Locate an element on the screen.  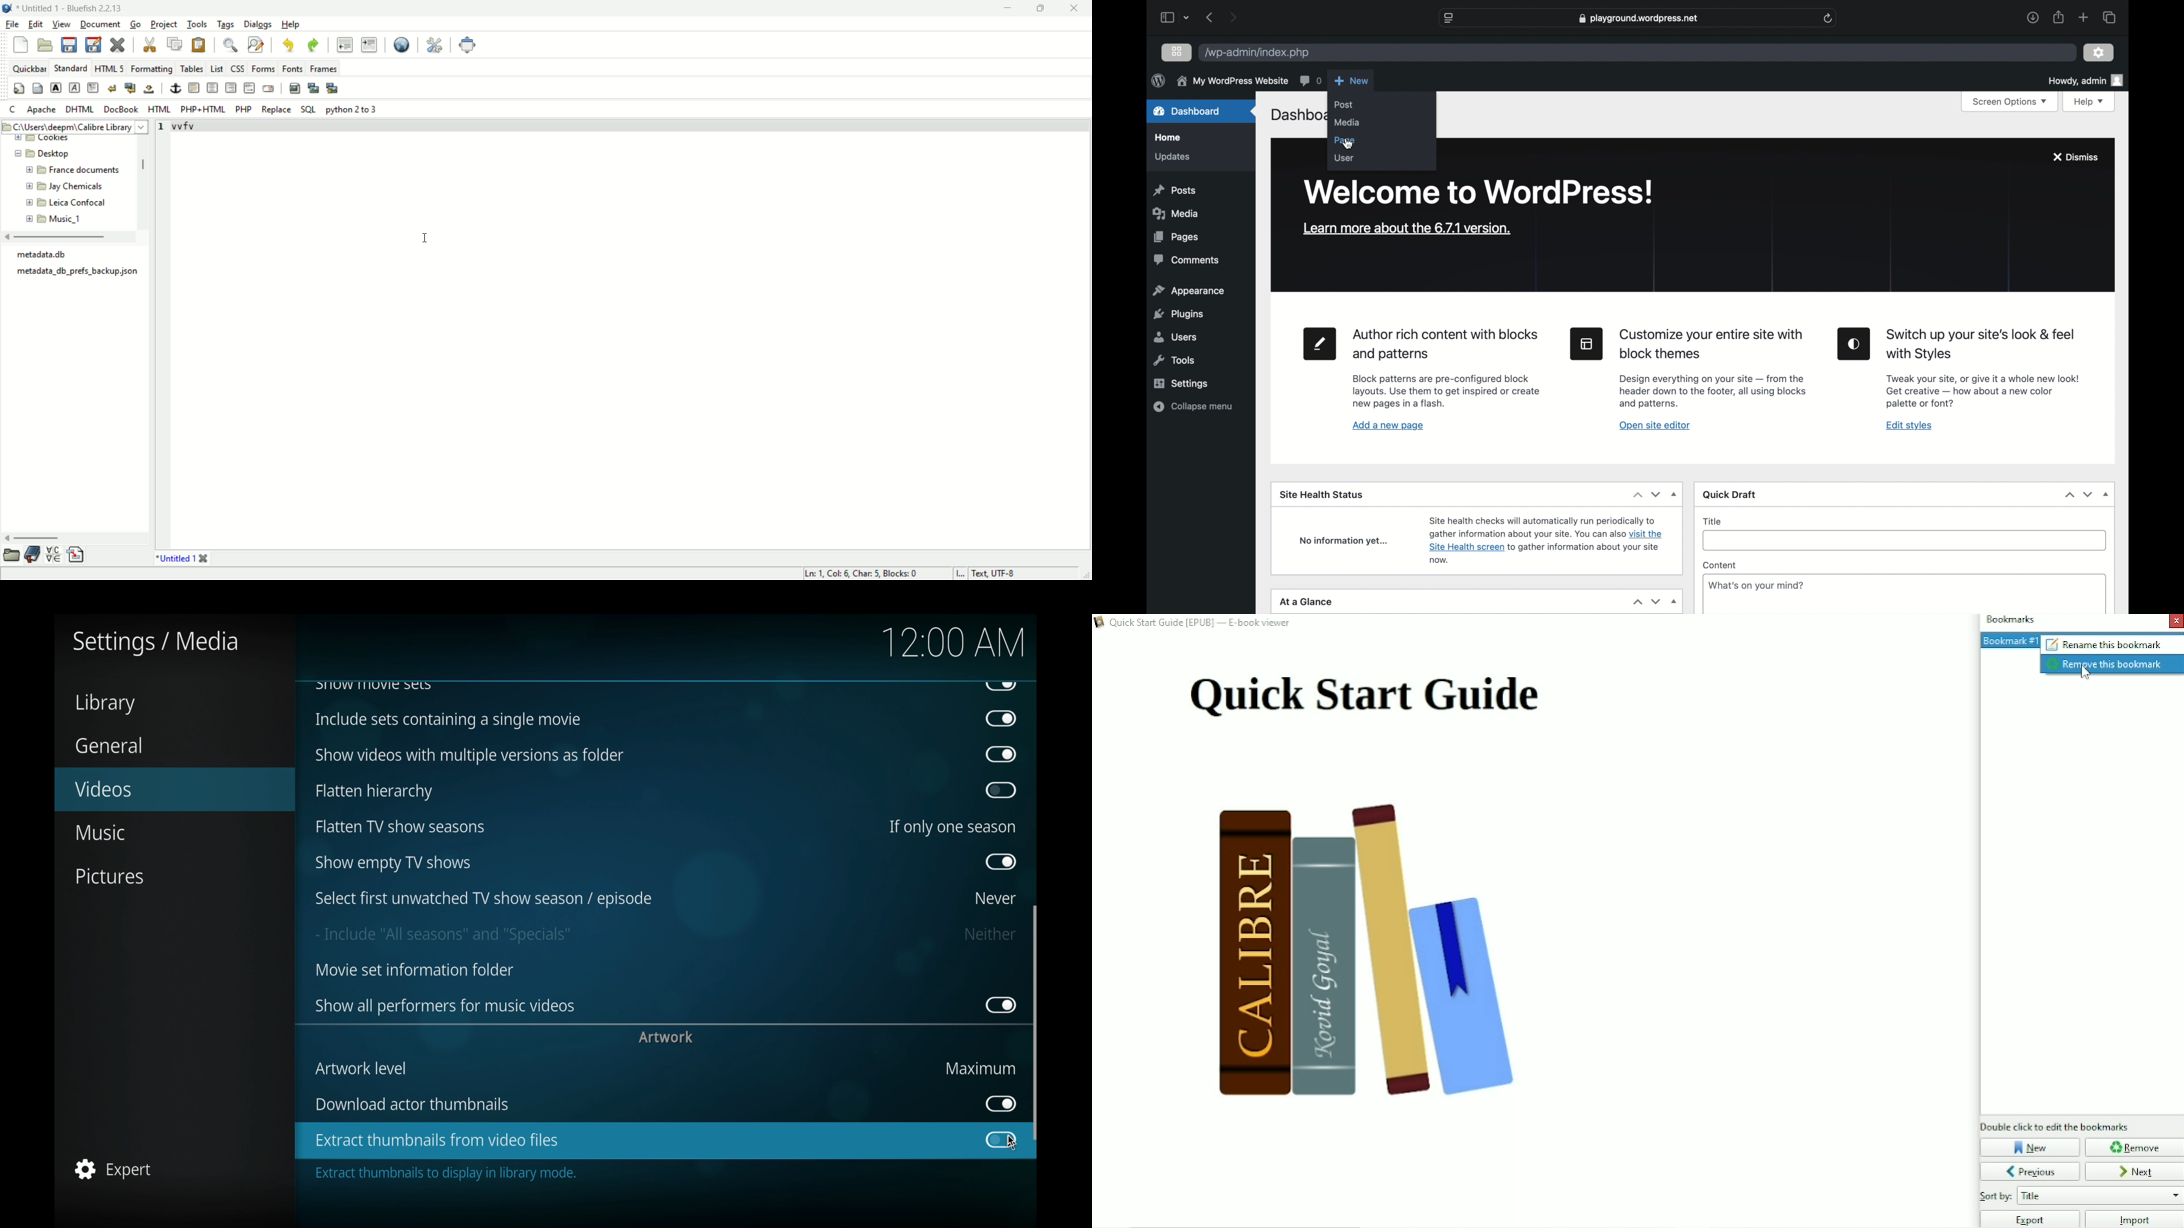
Jay Chemicals is located at coordinates (78, 187).